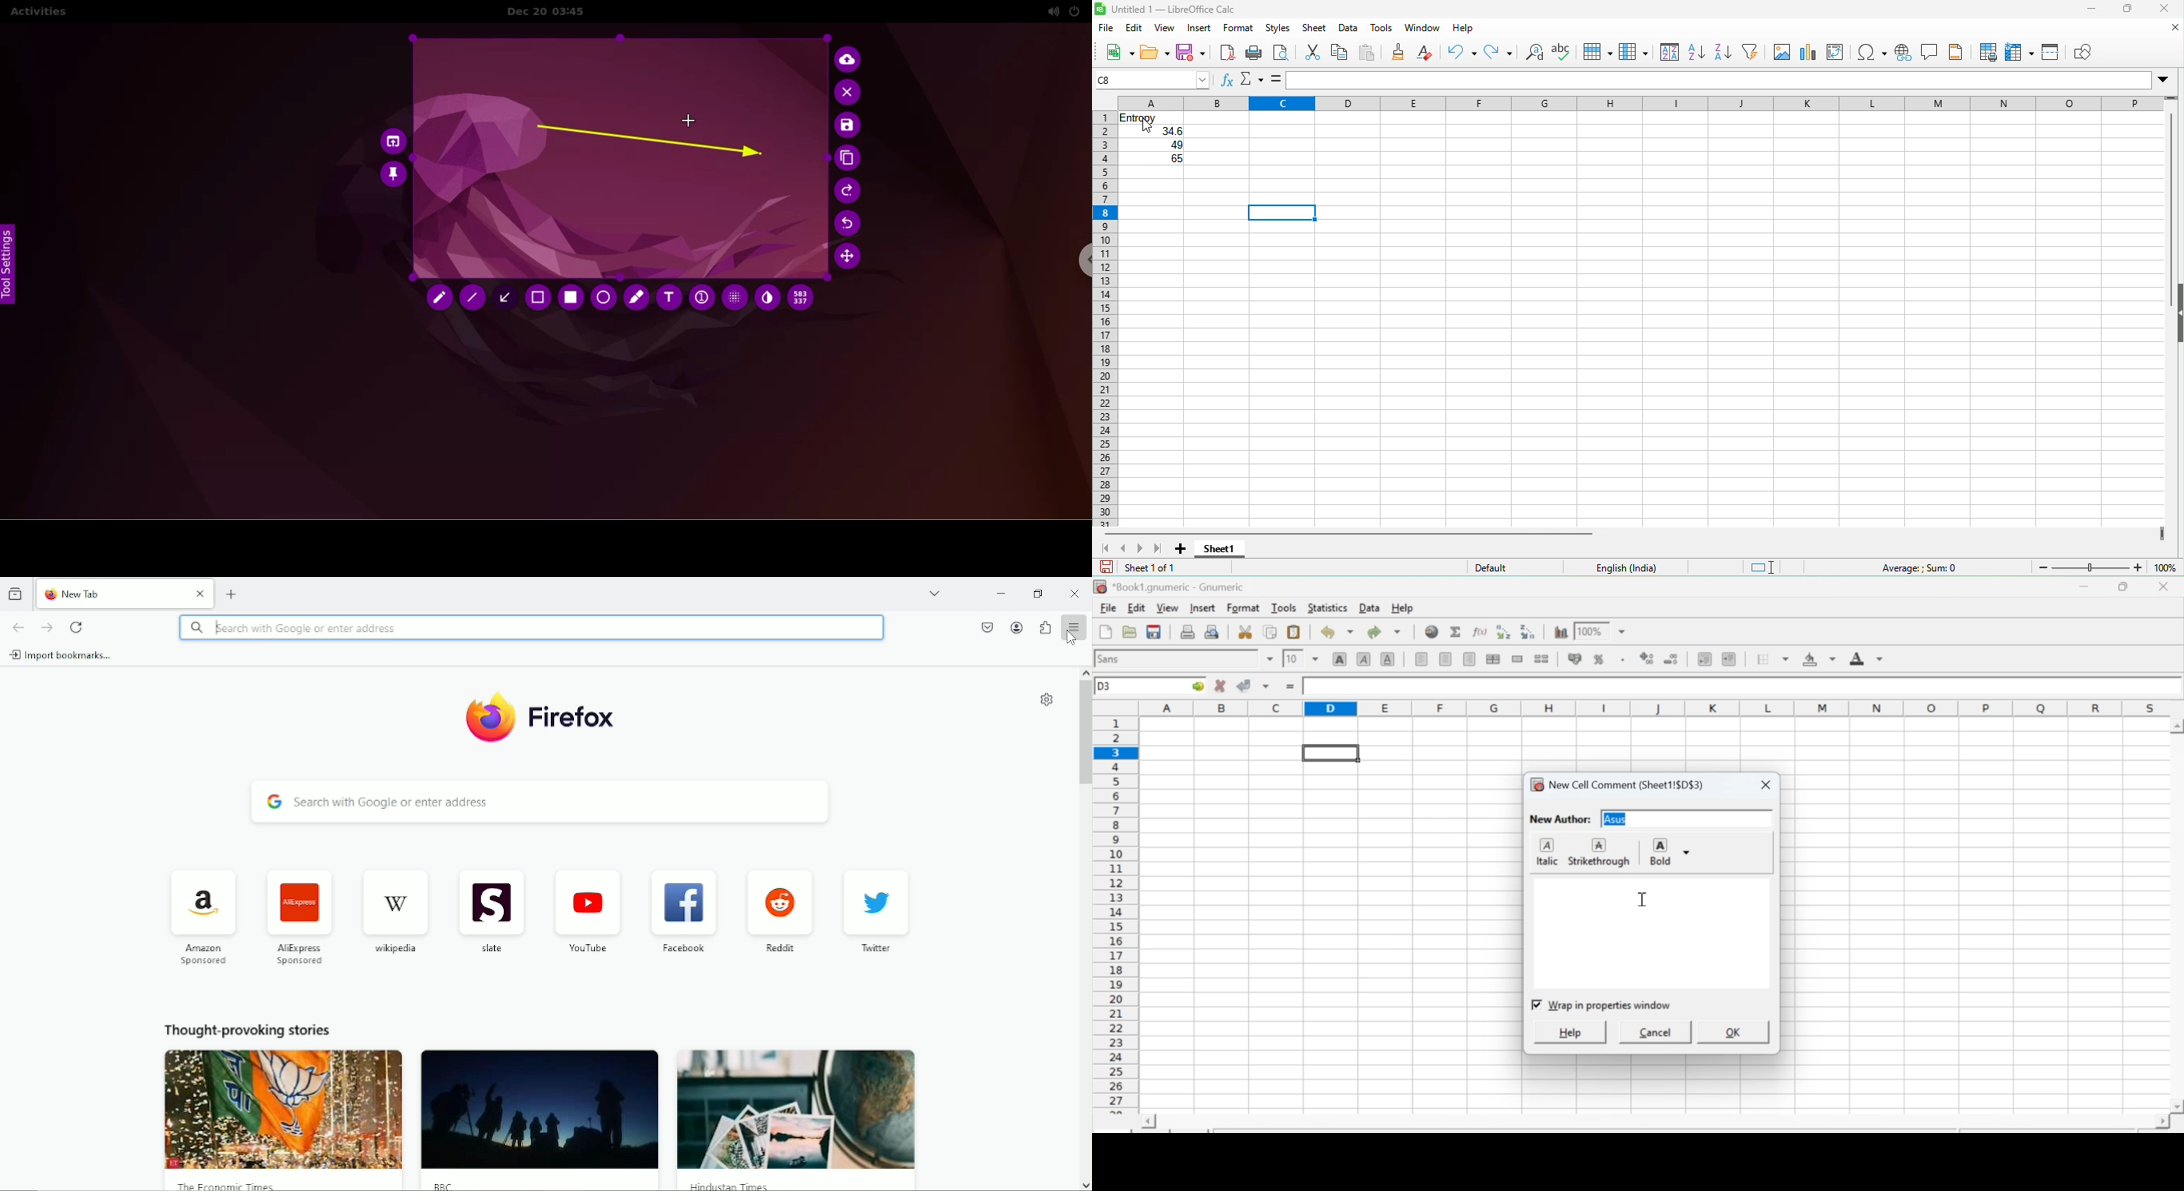 The height and width of the screenshot is (1204, 2184). I want to click on clear direct formatting, so click(1427, 55).